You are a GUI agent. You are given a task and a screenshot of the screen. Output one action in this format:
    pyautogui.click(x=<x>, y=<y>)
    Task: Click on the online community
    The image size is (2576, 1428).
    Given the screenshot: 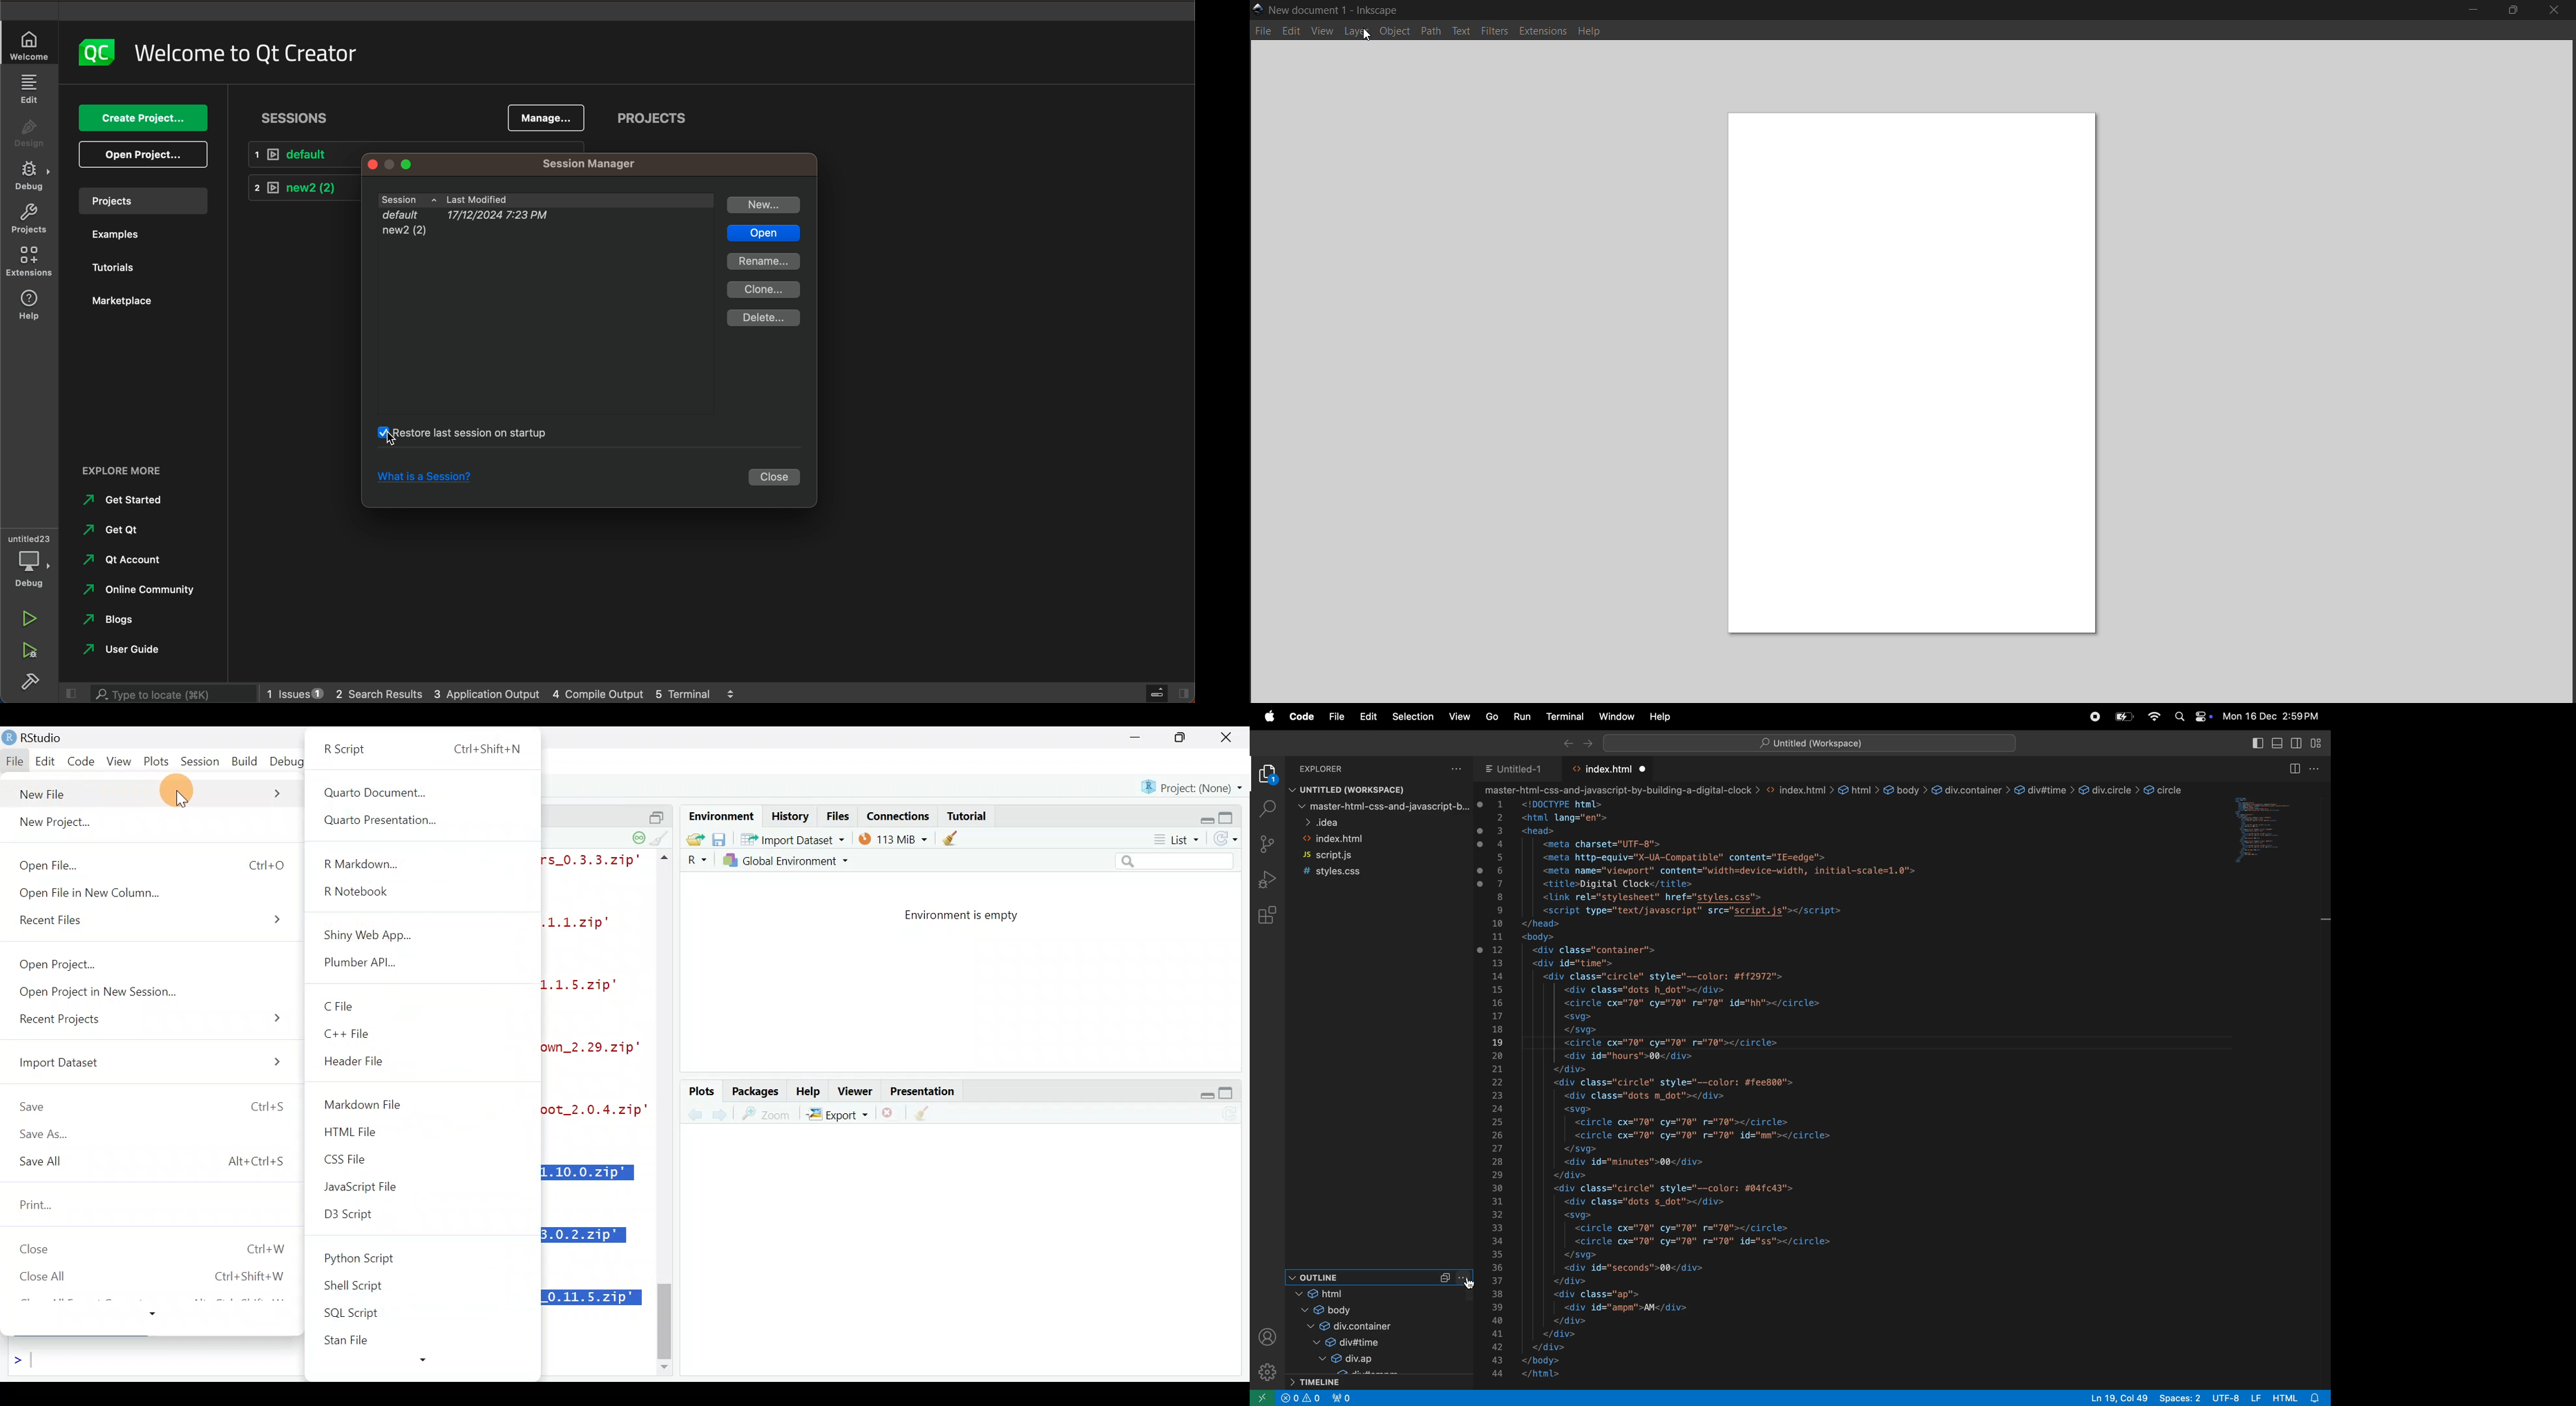 What is the action you would take?
    pyautogui.click(x=138, y=590)
    